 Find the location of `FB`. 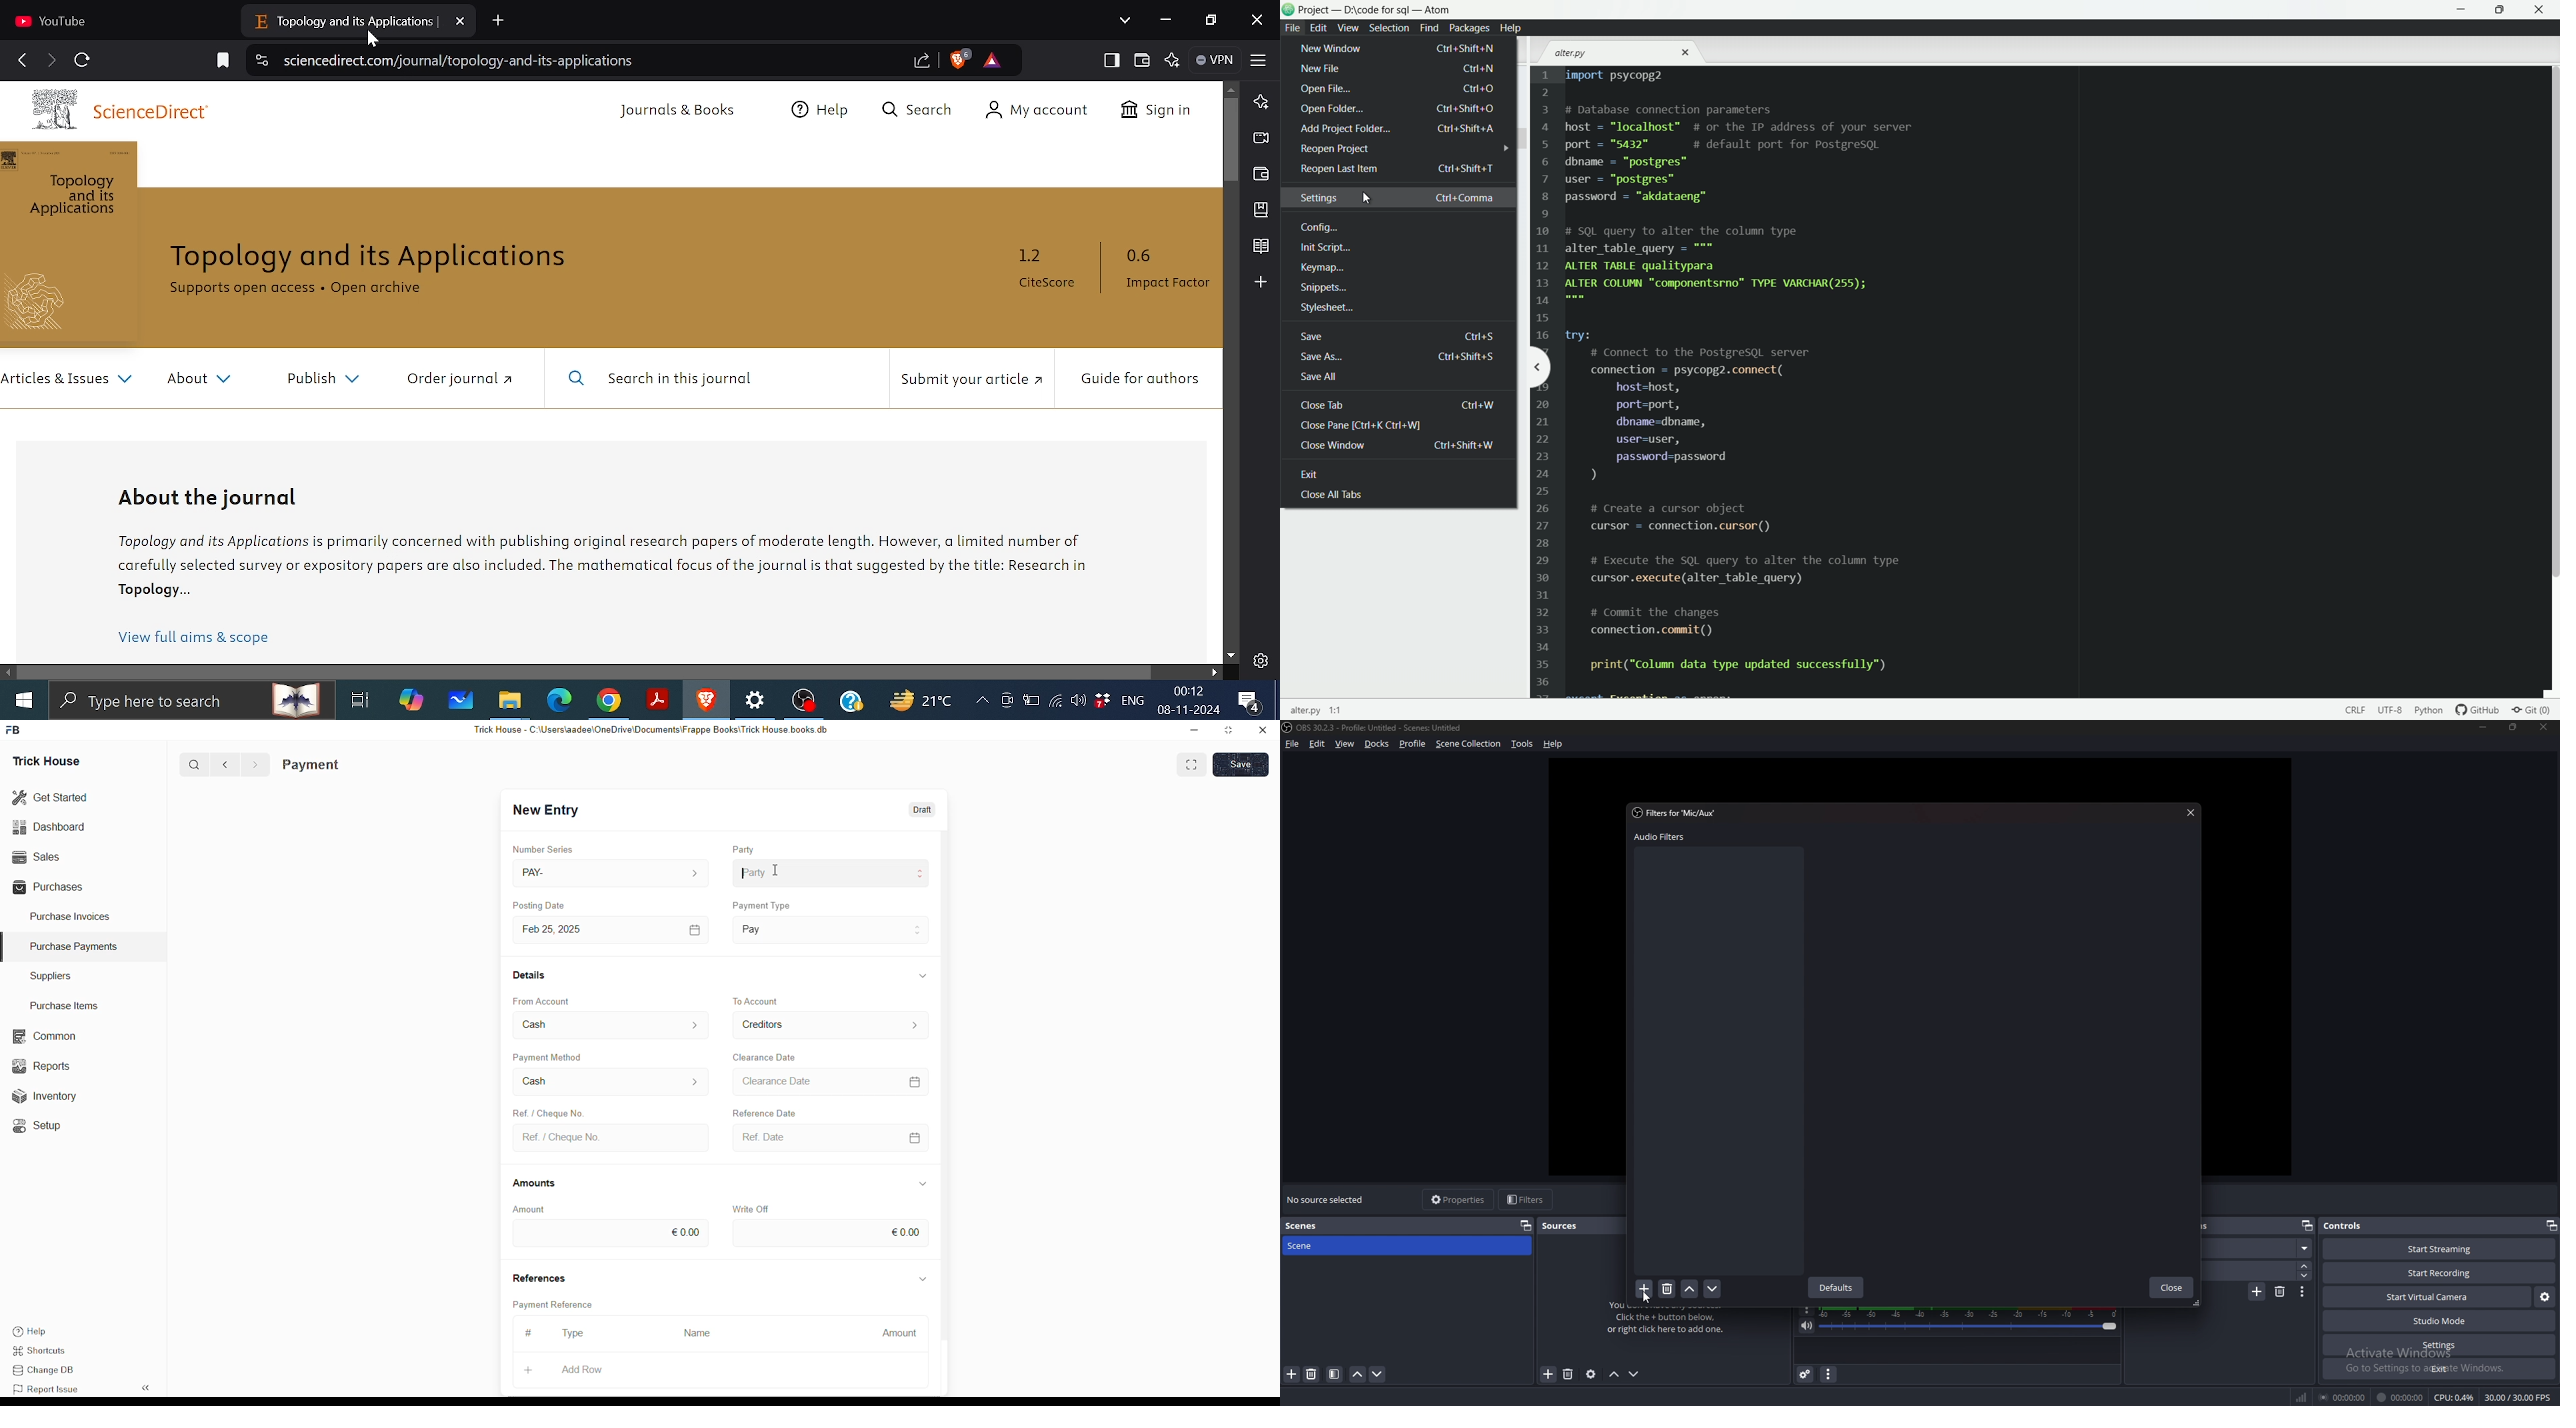

FB is located at coordinates (15, 729).